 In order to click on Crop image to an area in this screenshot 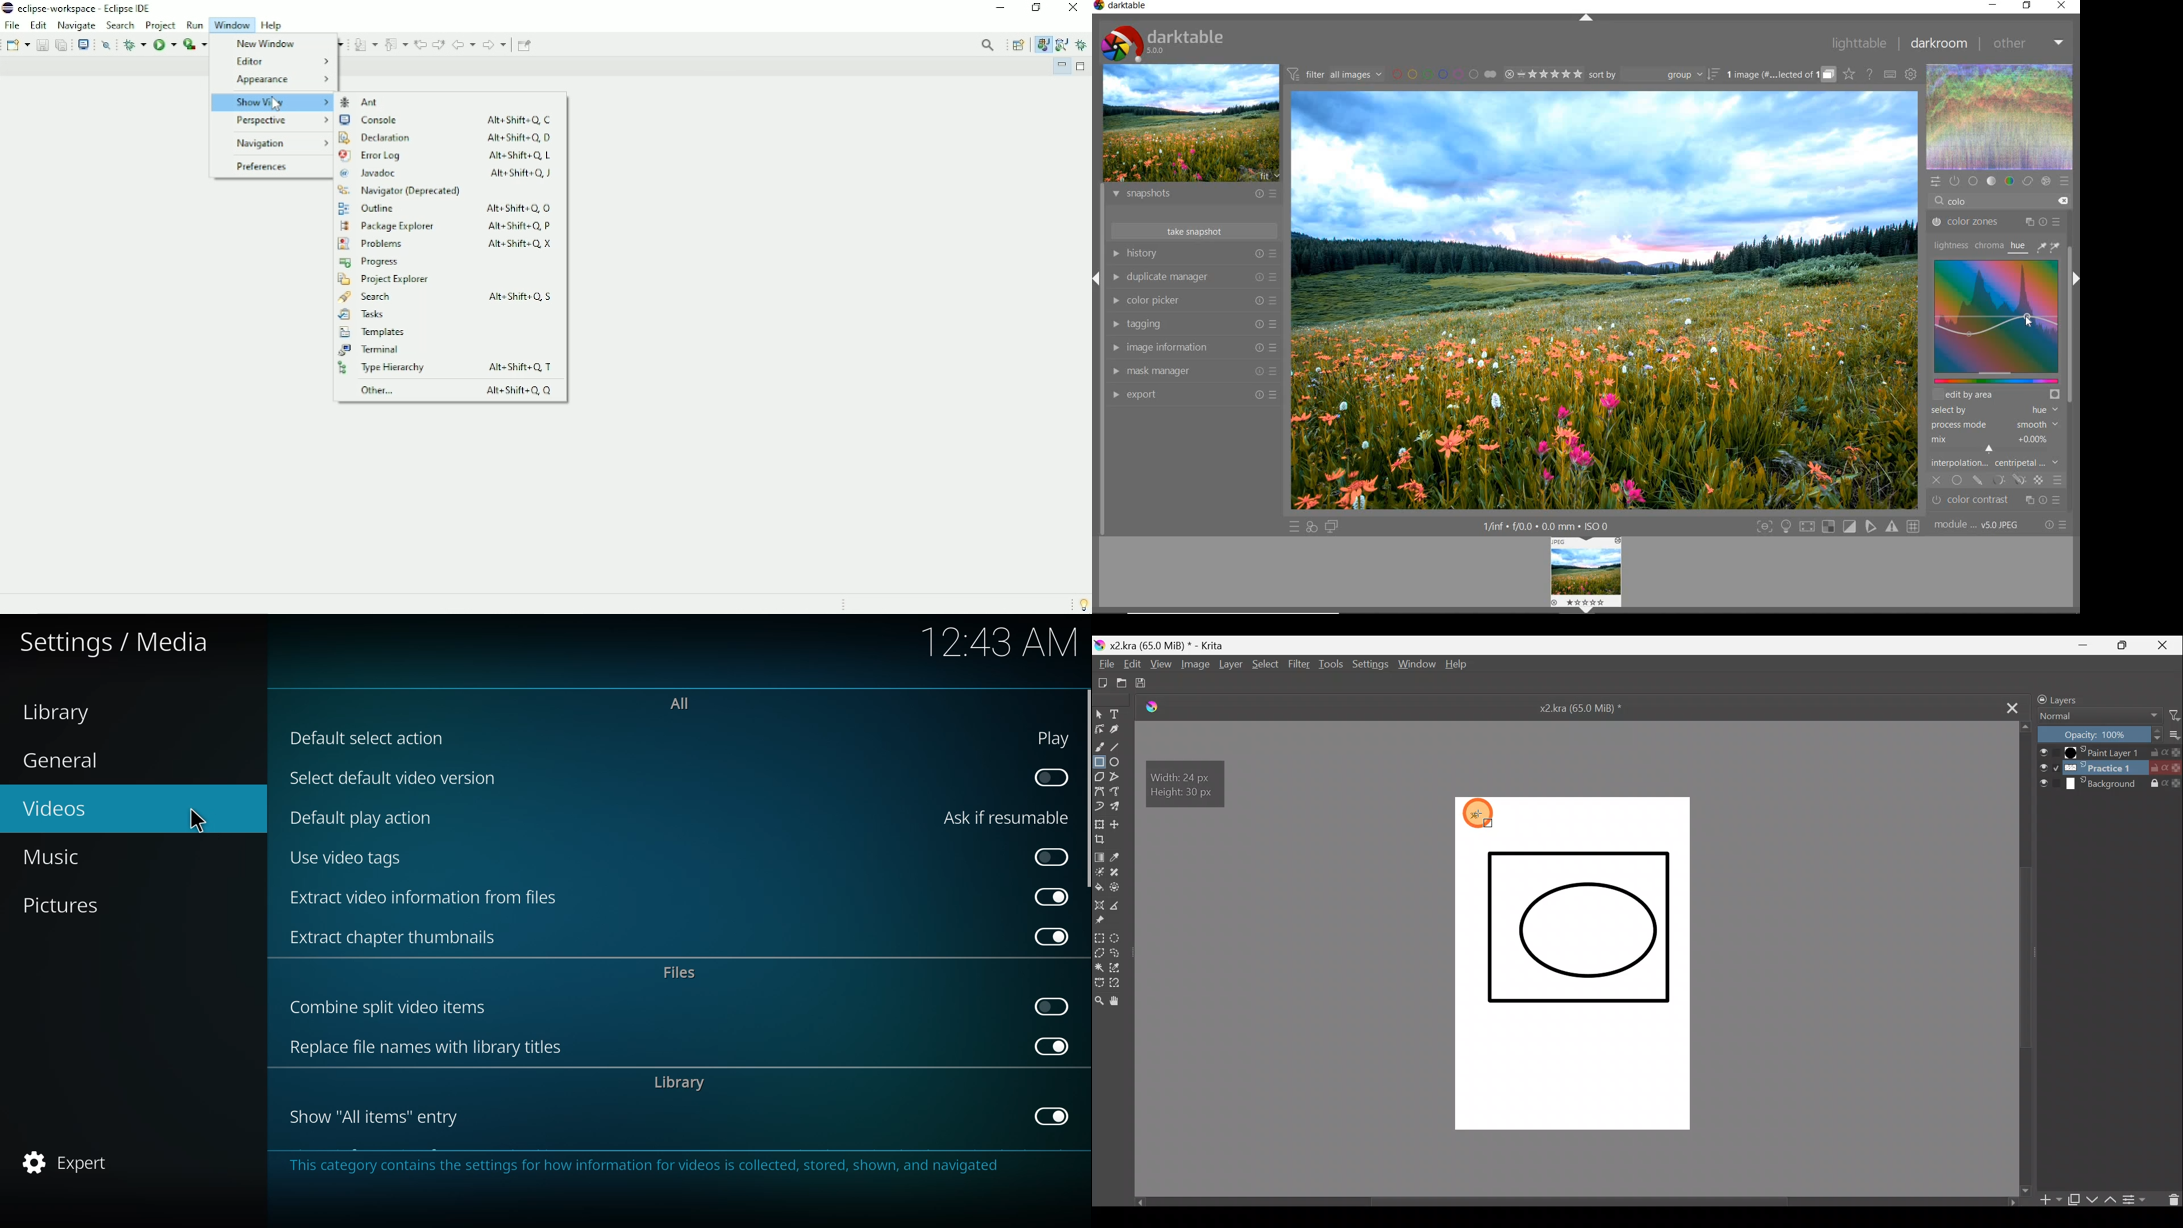, I will do `click(1105, 839)`.